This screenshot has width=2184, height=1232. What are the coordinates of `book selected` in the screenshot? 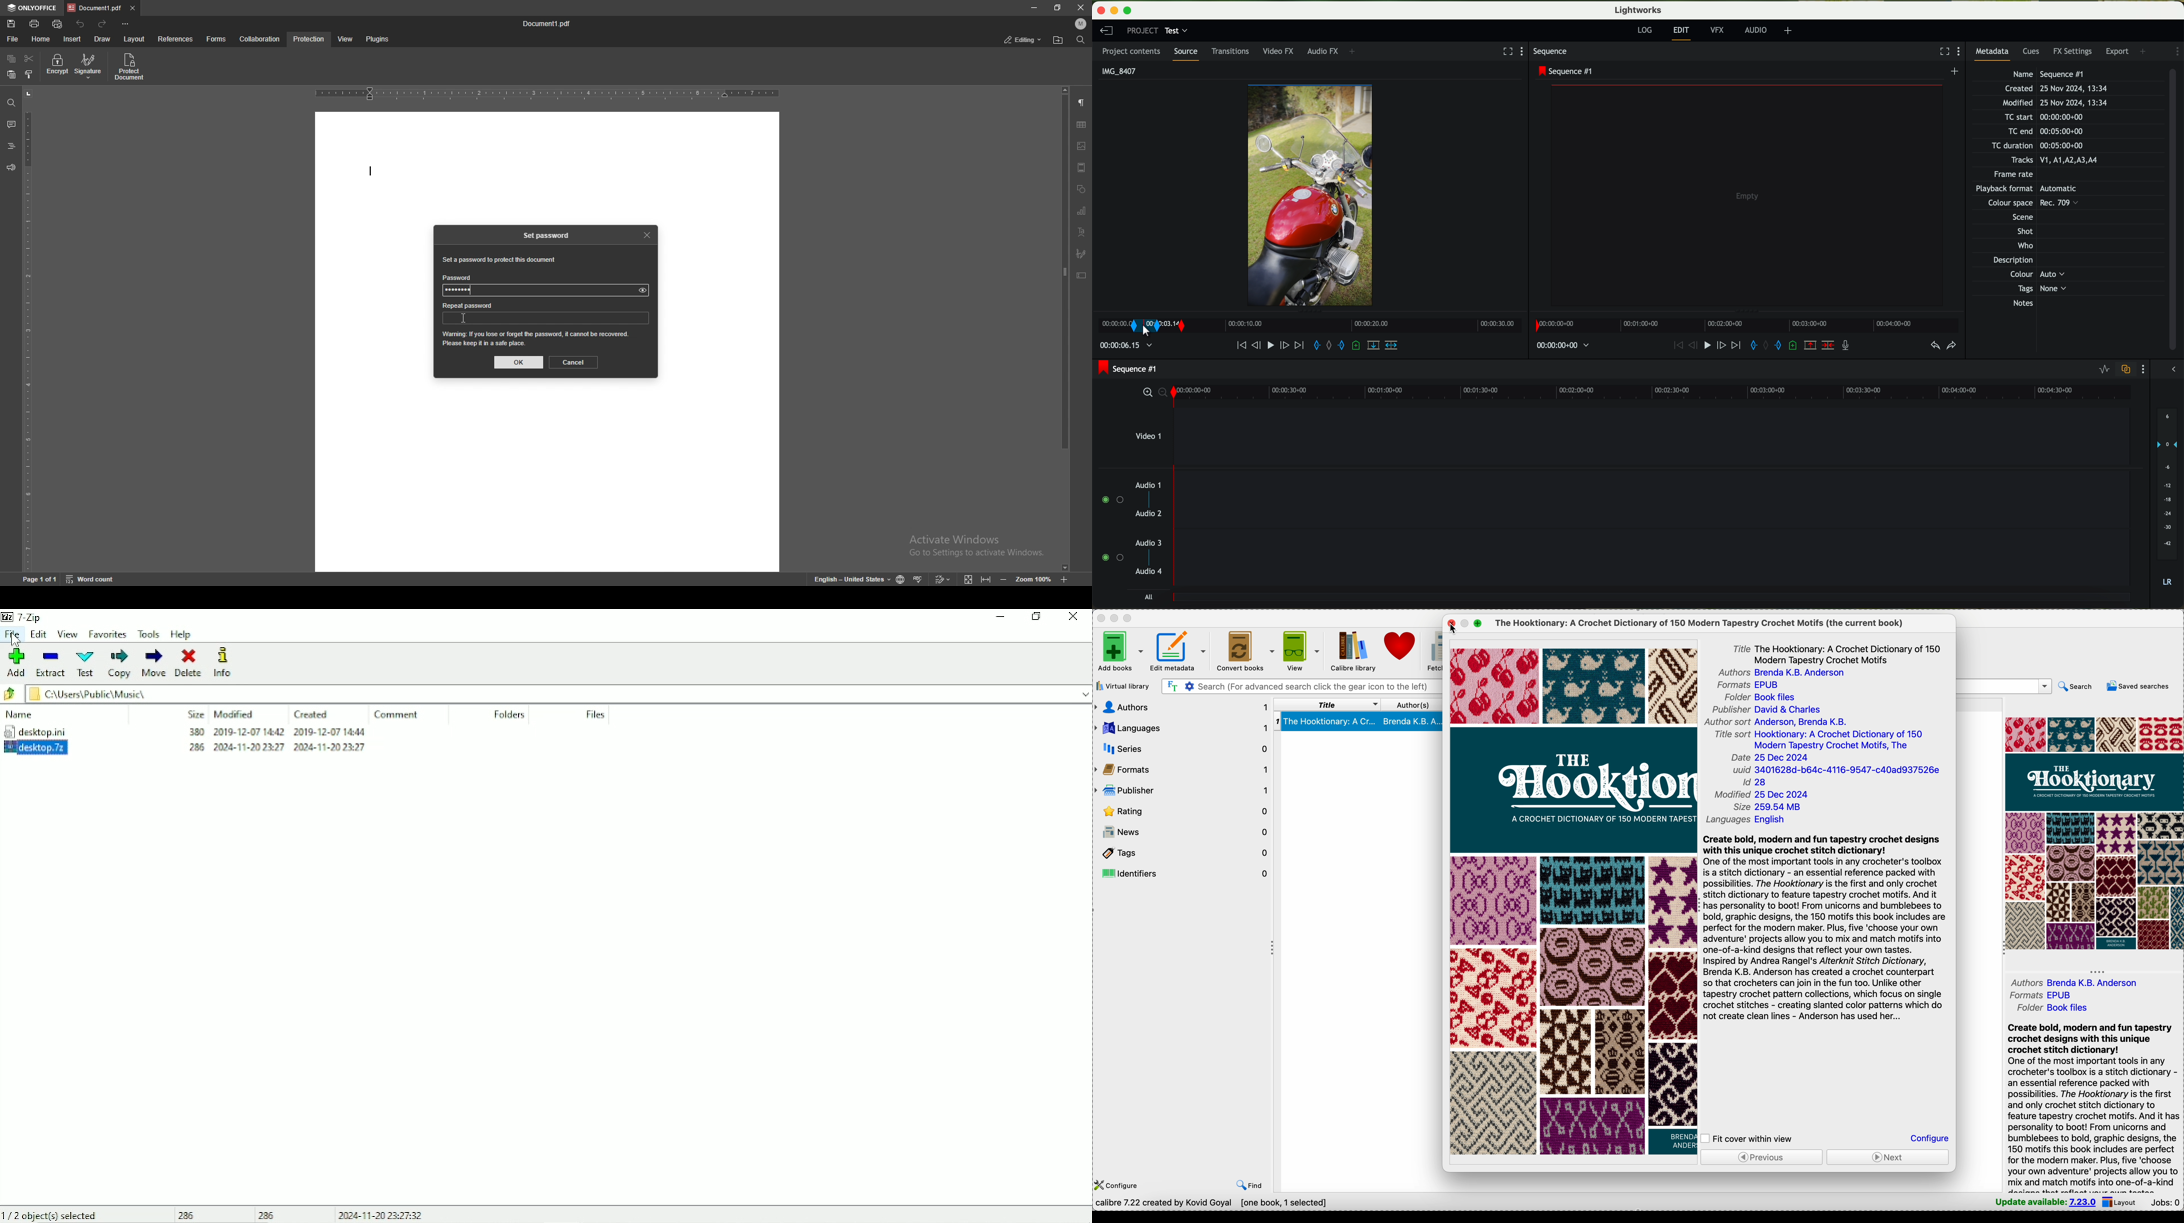 It's located at (1359, 723).